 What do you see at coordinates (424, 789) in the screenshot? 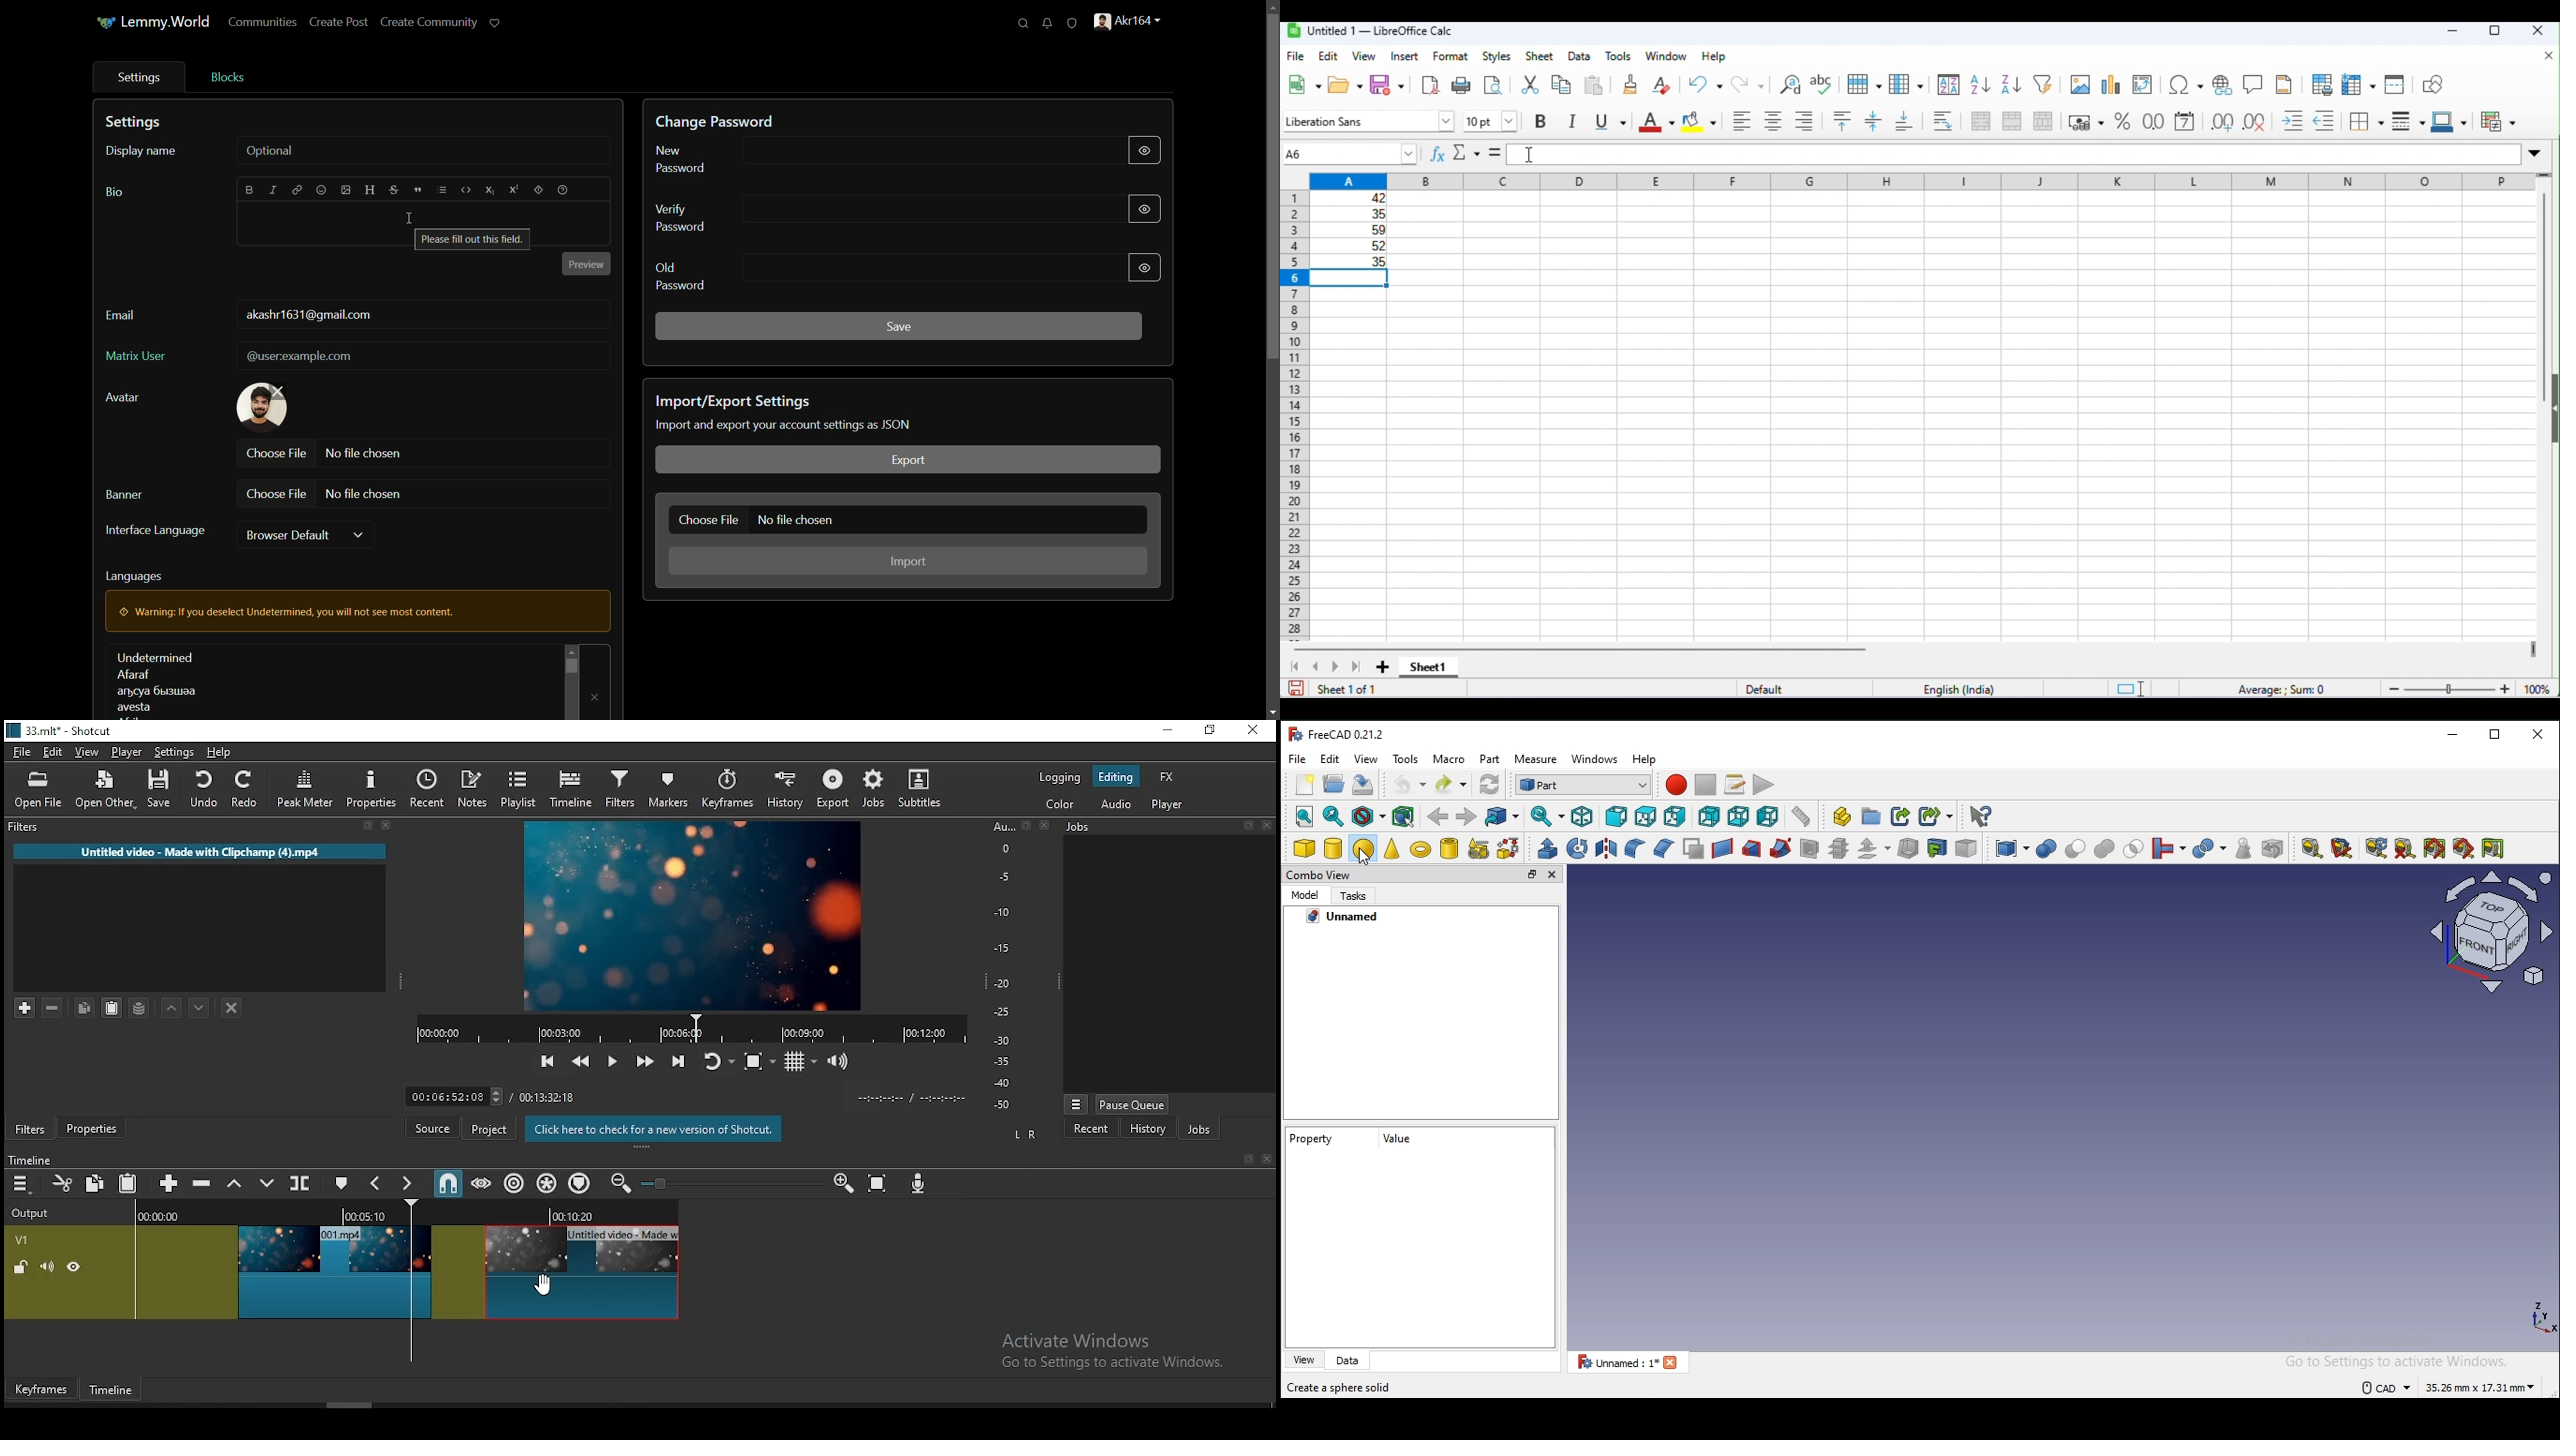
I see `recent` at bounding box center [424, 789].